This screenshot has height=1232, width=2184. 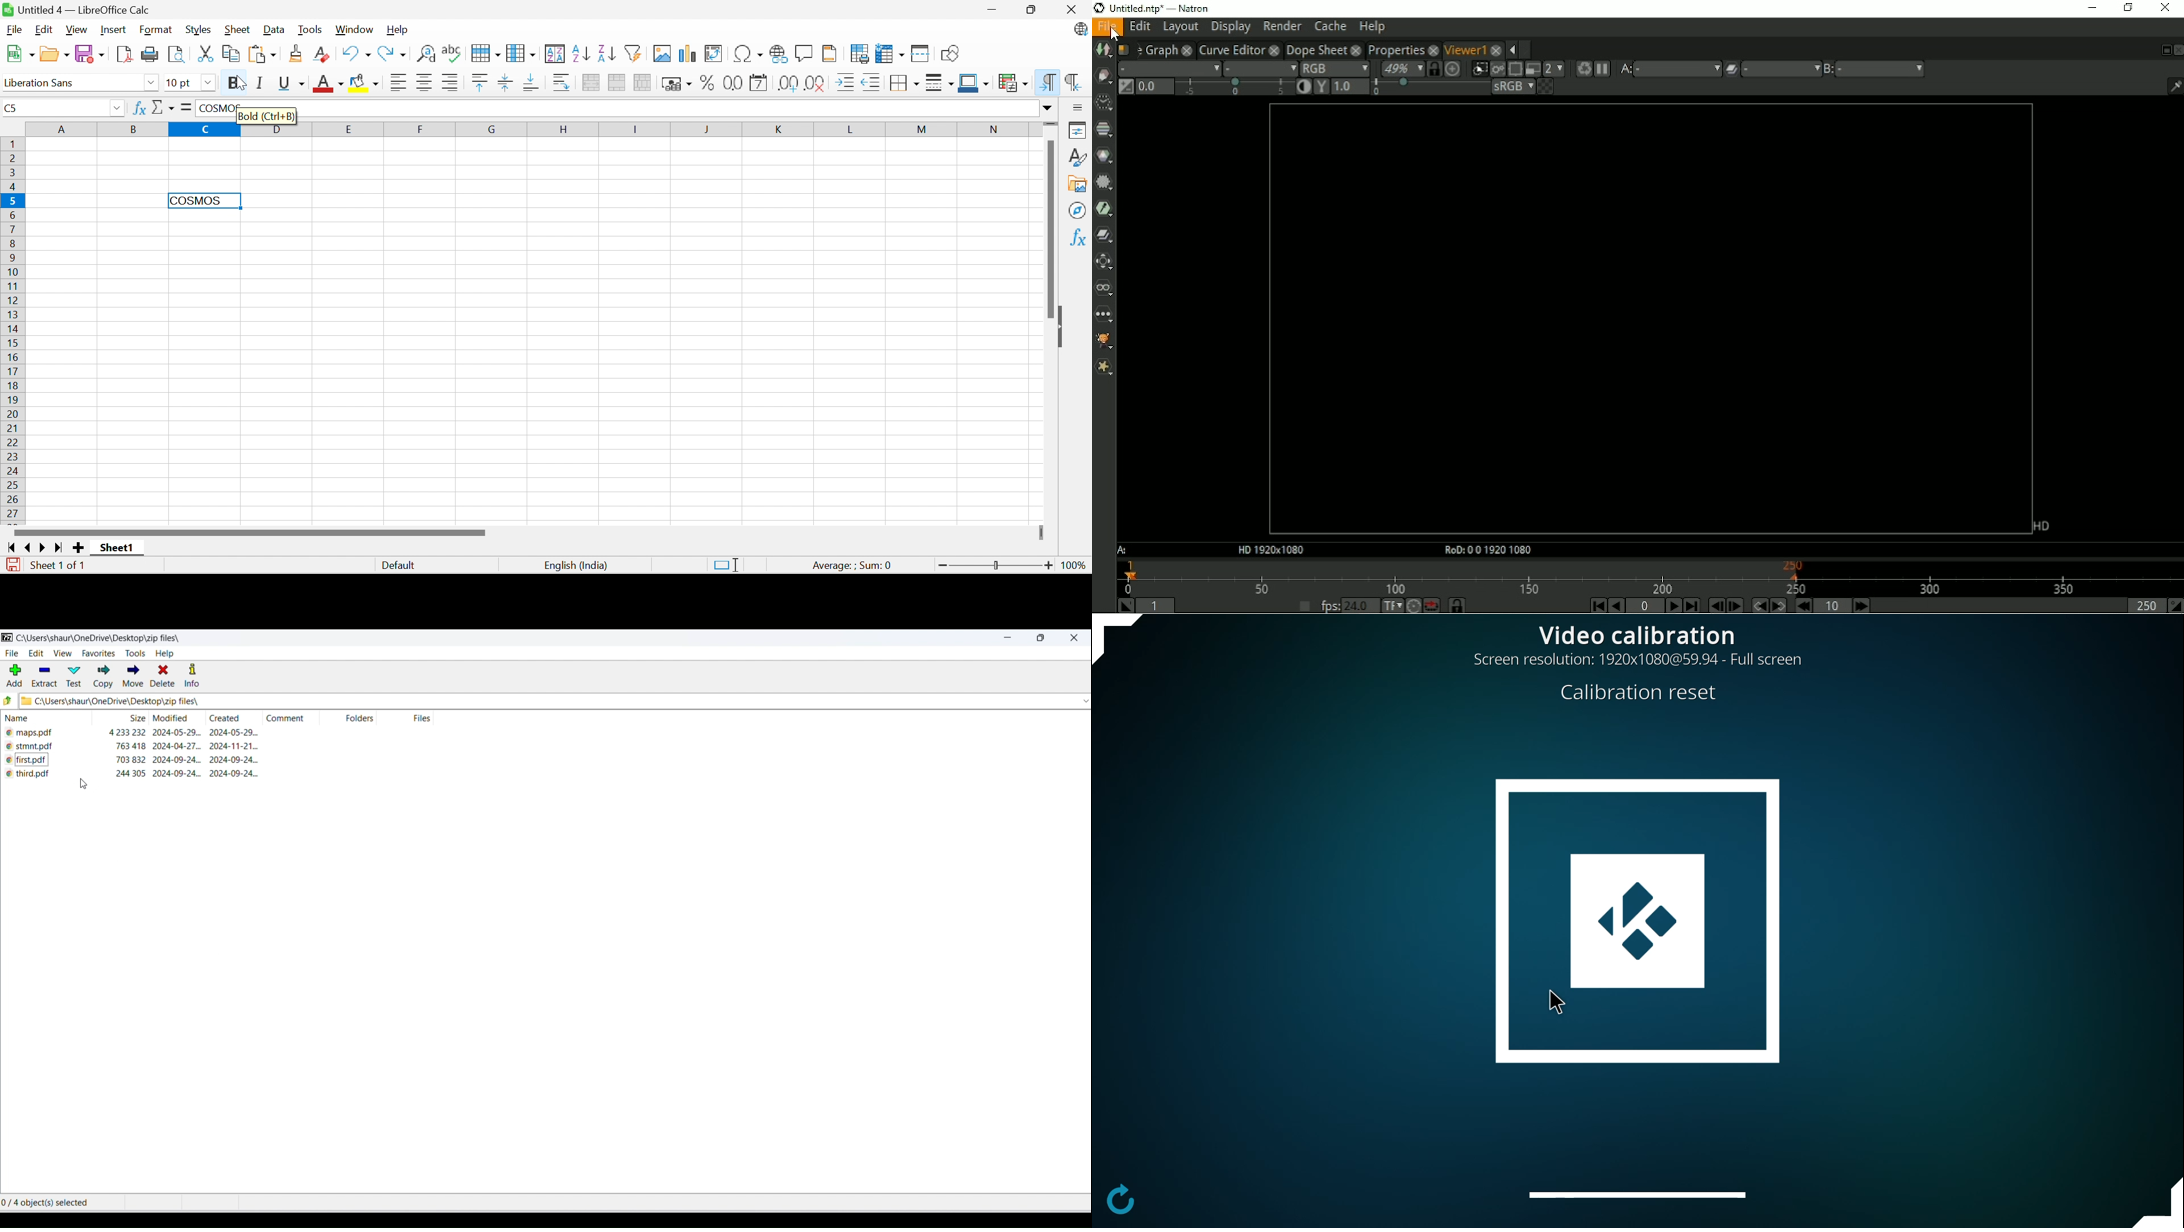 I want to click on Decrease Indent, so click(x=871, y=83).